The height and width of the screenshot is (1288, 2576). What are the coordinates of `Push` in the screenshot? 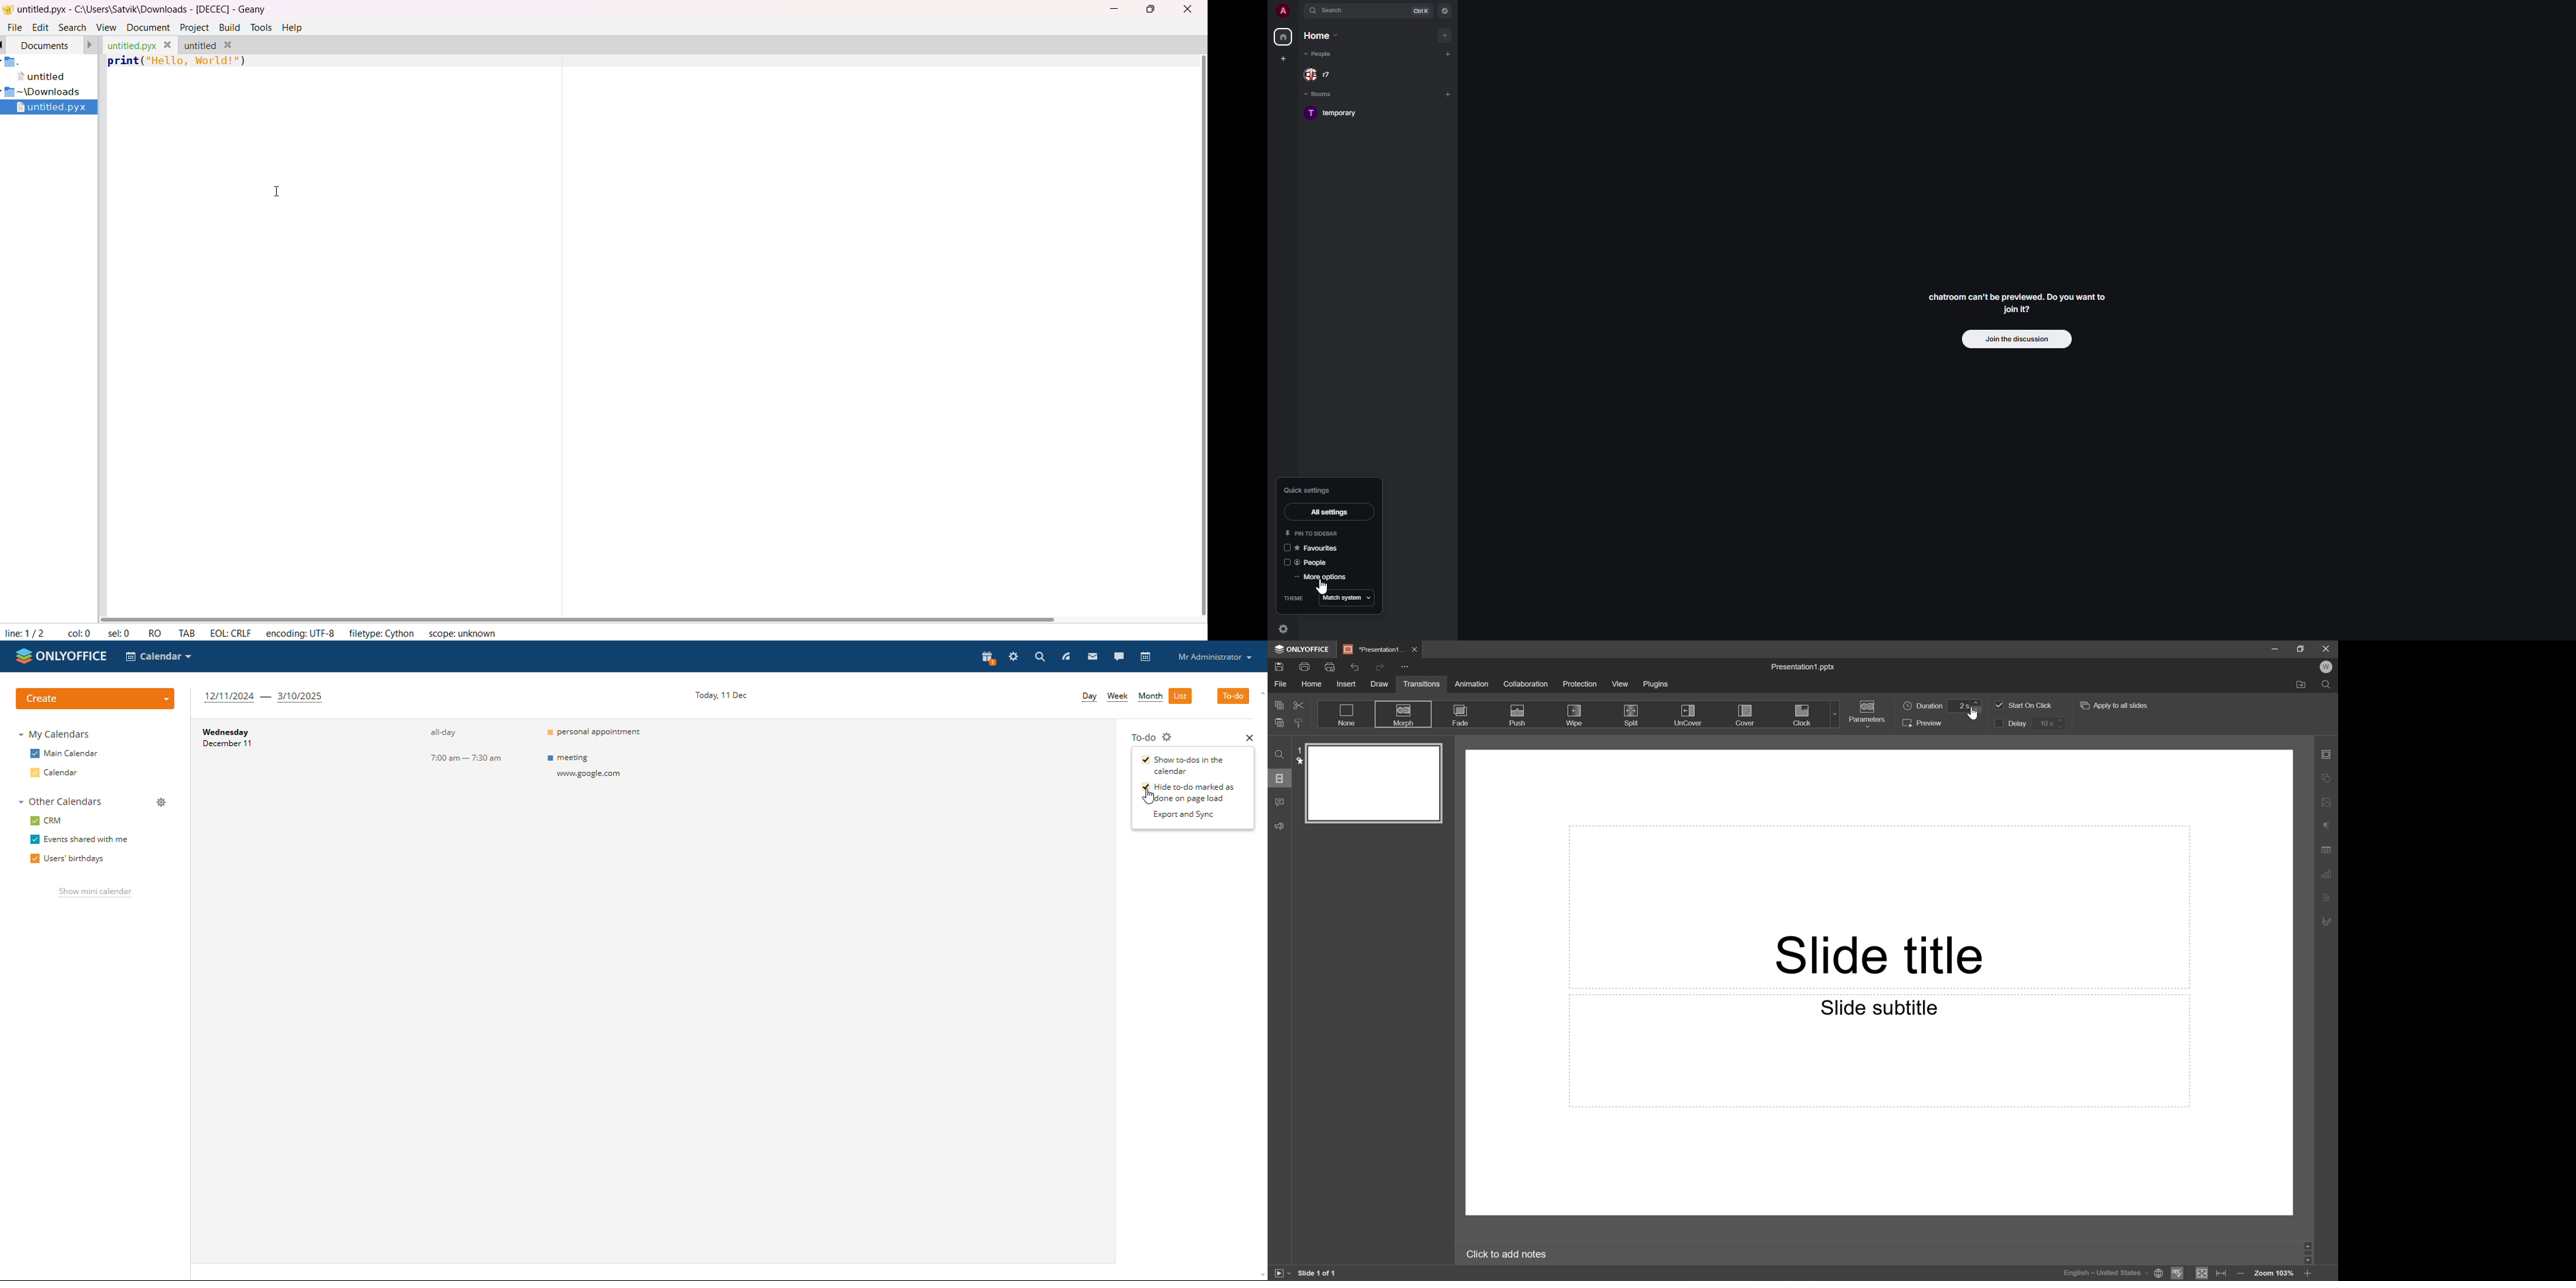 It's located at (1516, 716).